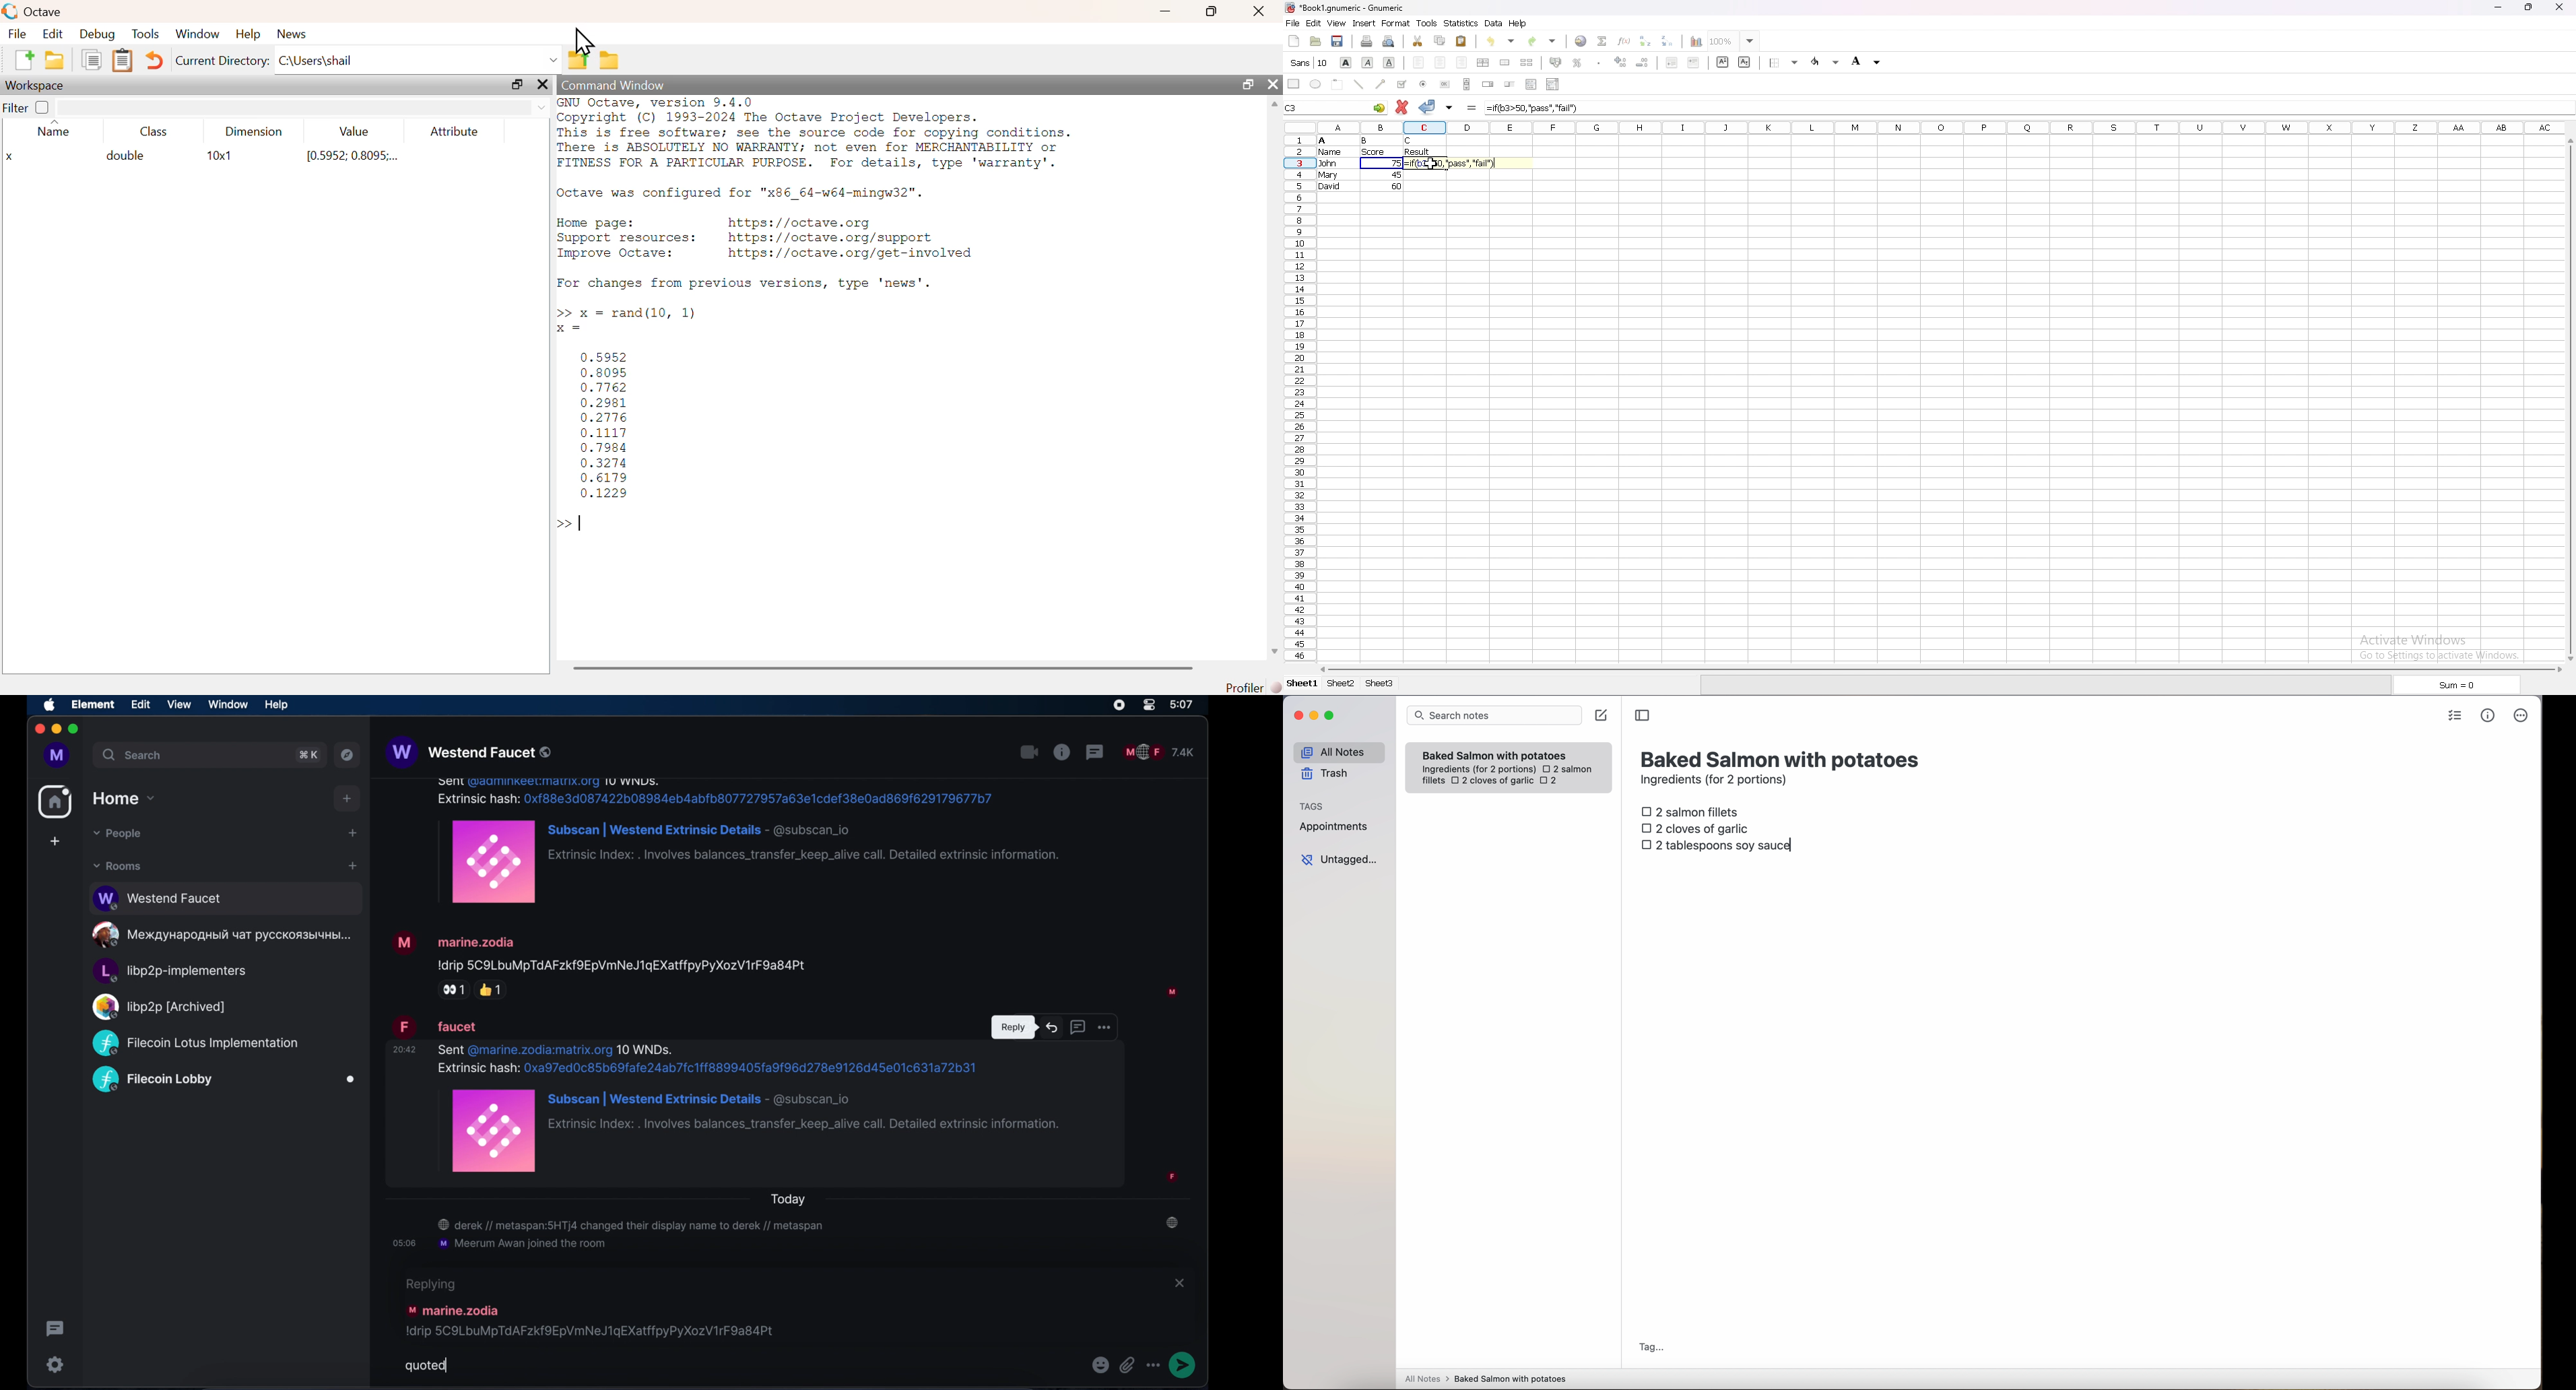  What do you see at coordinates (790, 1198) in the screenshot?
I see `today` at bounding box center [790, 1198].